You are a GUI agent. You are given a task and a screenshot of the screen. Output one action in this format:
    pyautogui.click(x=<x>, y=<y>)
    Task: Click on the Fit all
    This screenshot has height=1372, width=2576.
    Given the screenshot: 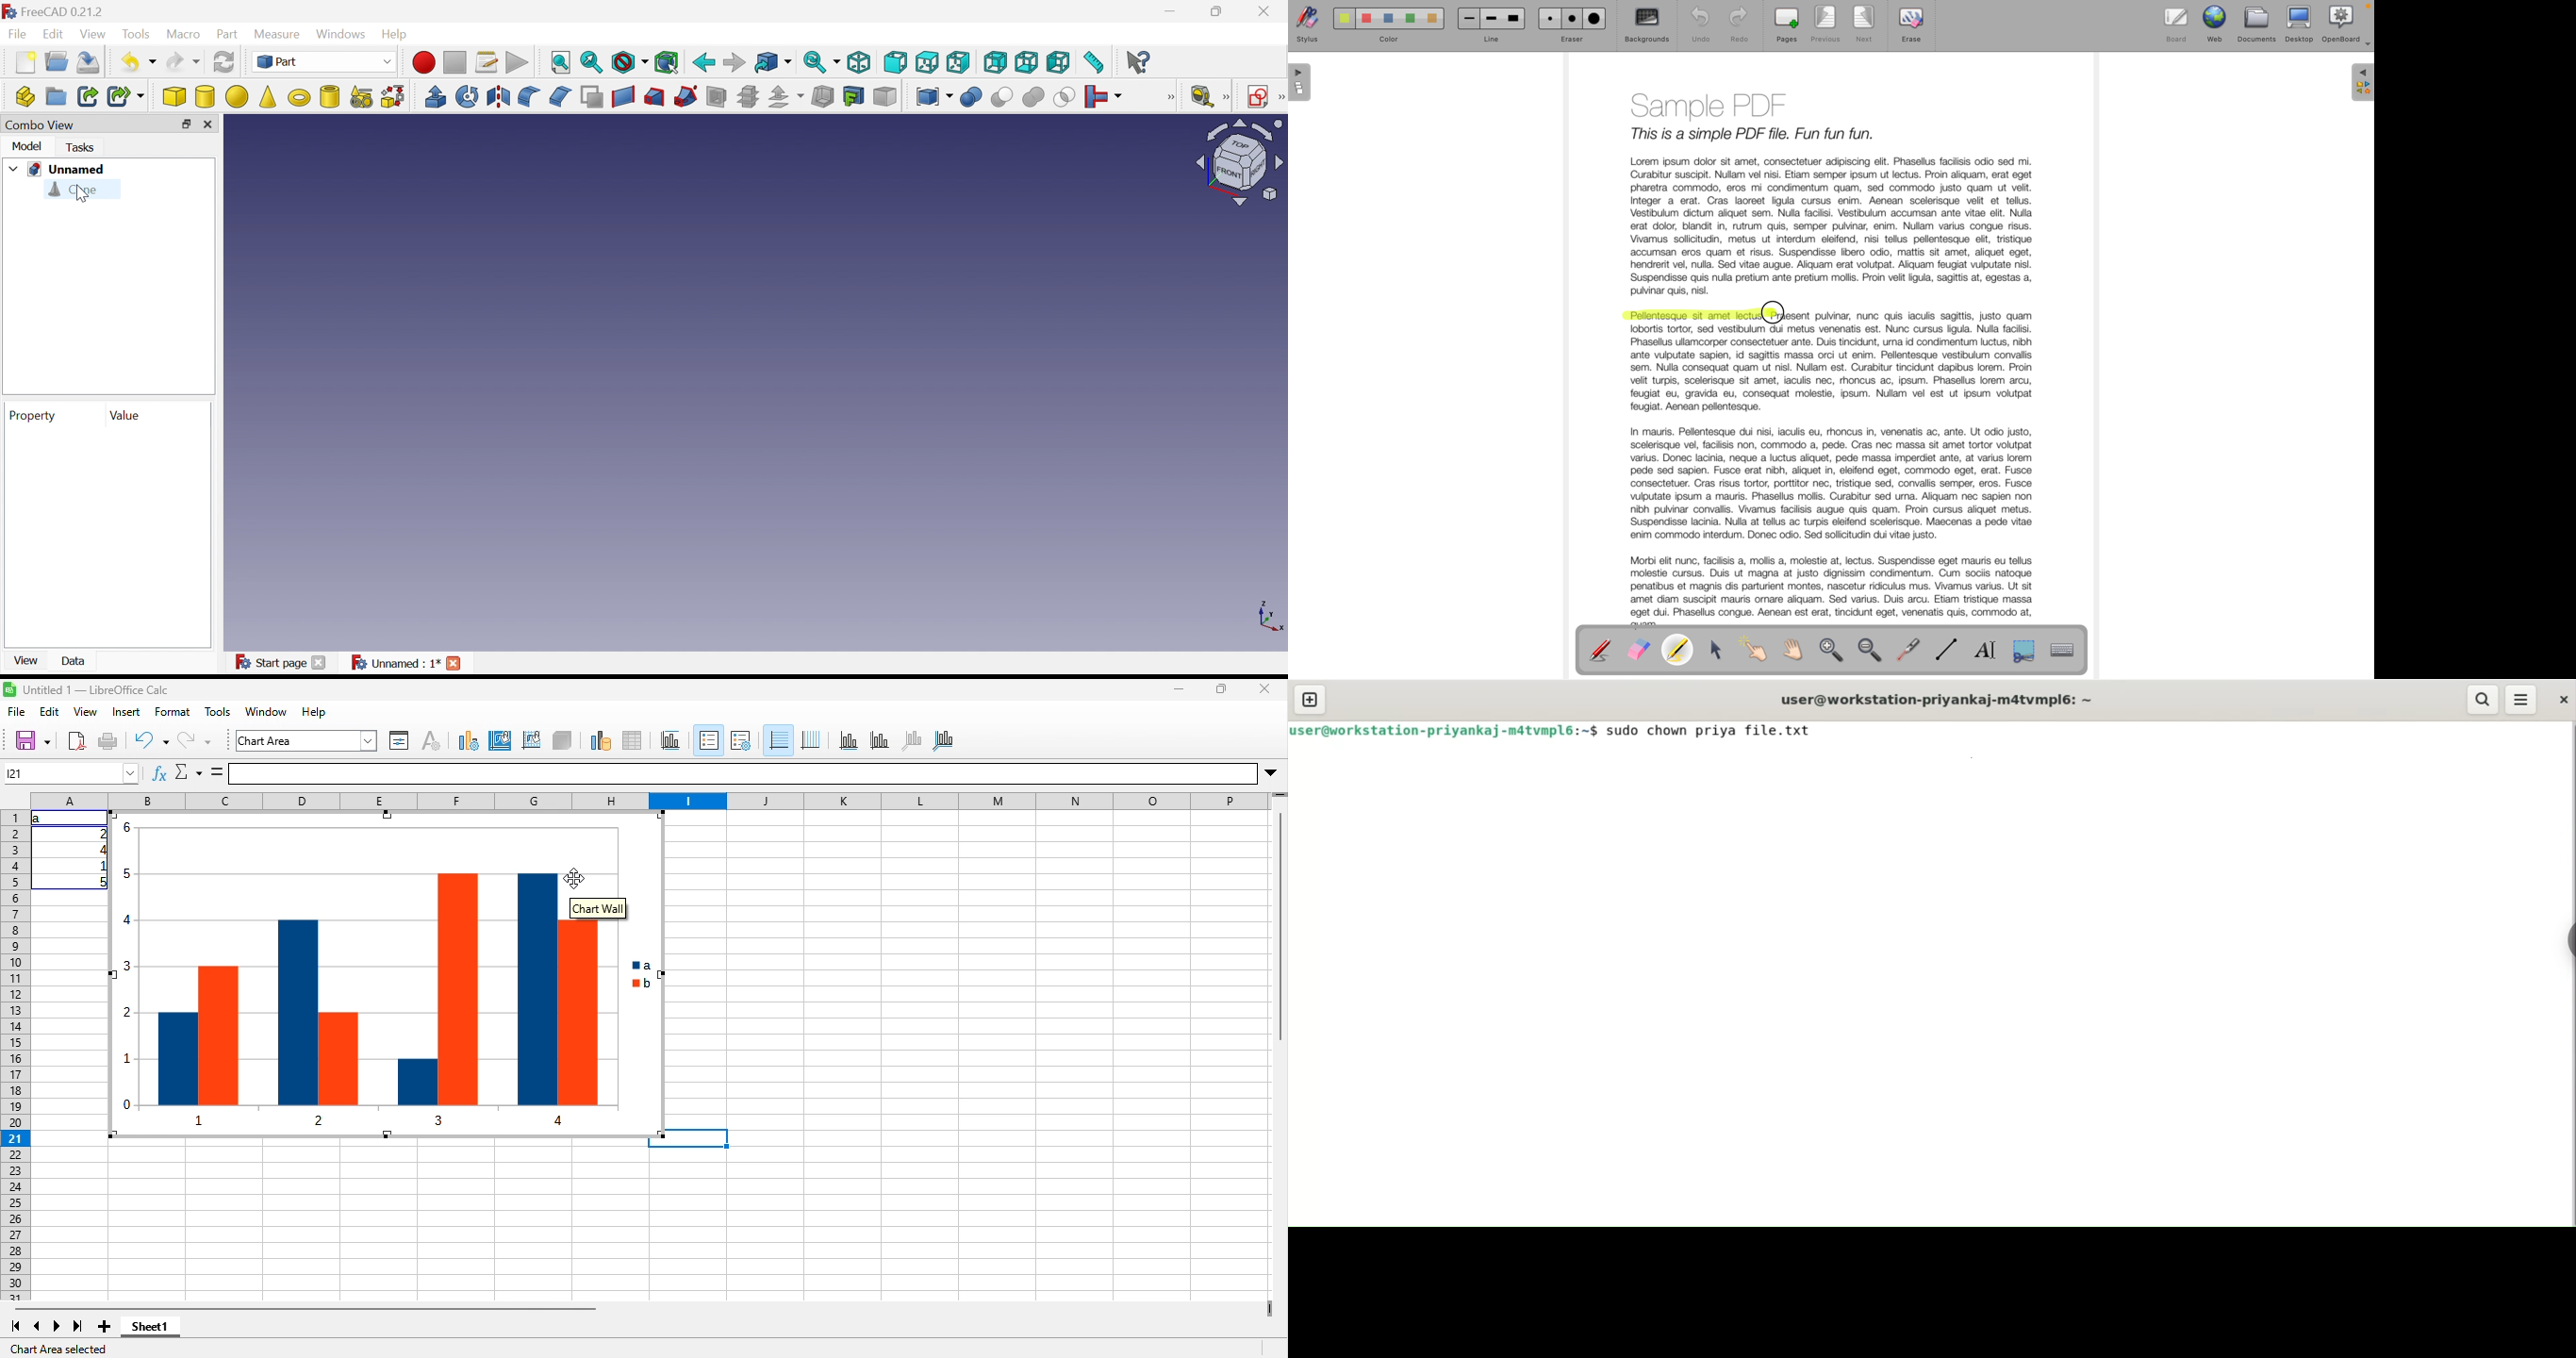 What is the action you would take?
    pyautogui.click(x=559, y=63)
    